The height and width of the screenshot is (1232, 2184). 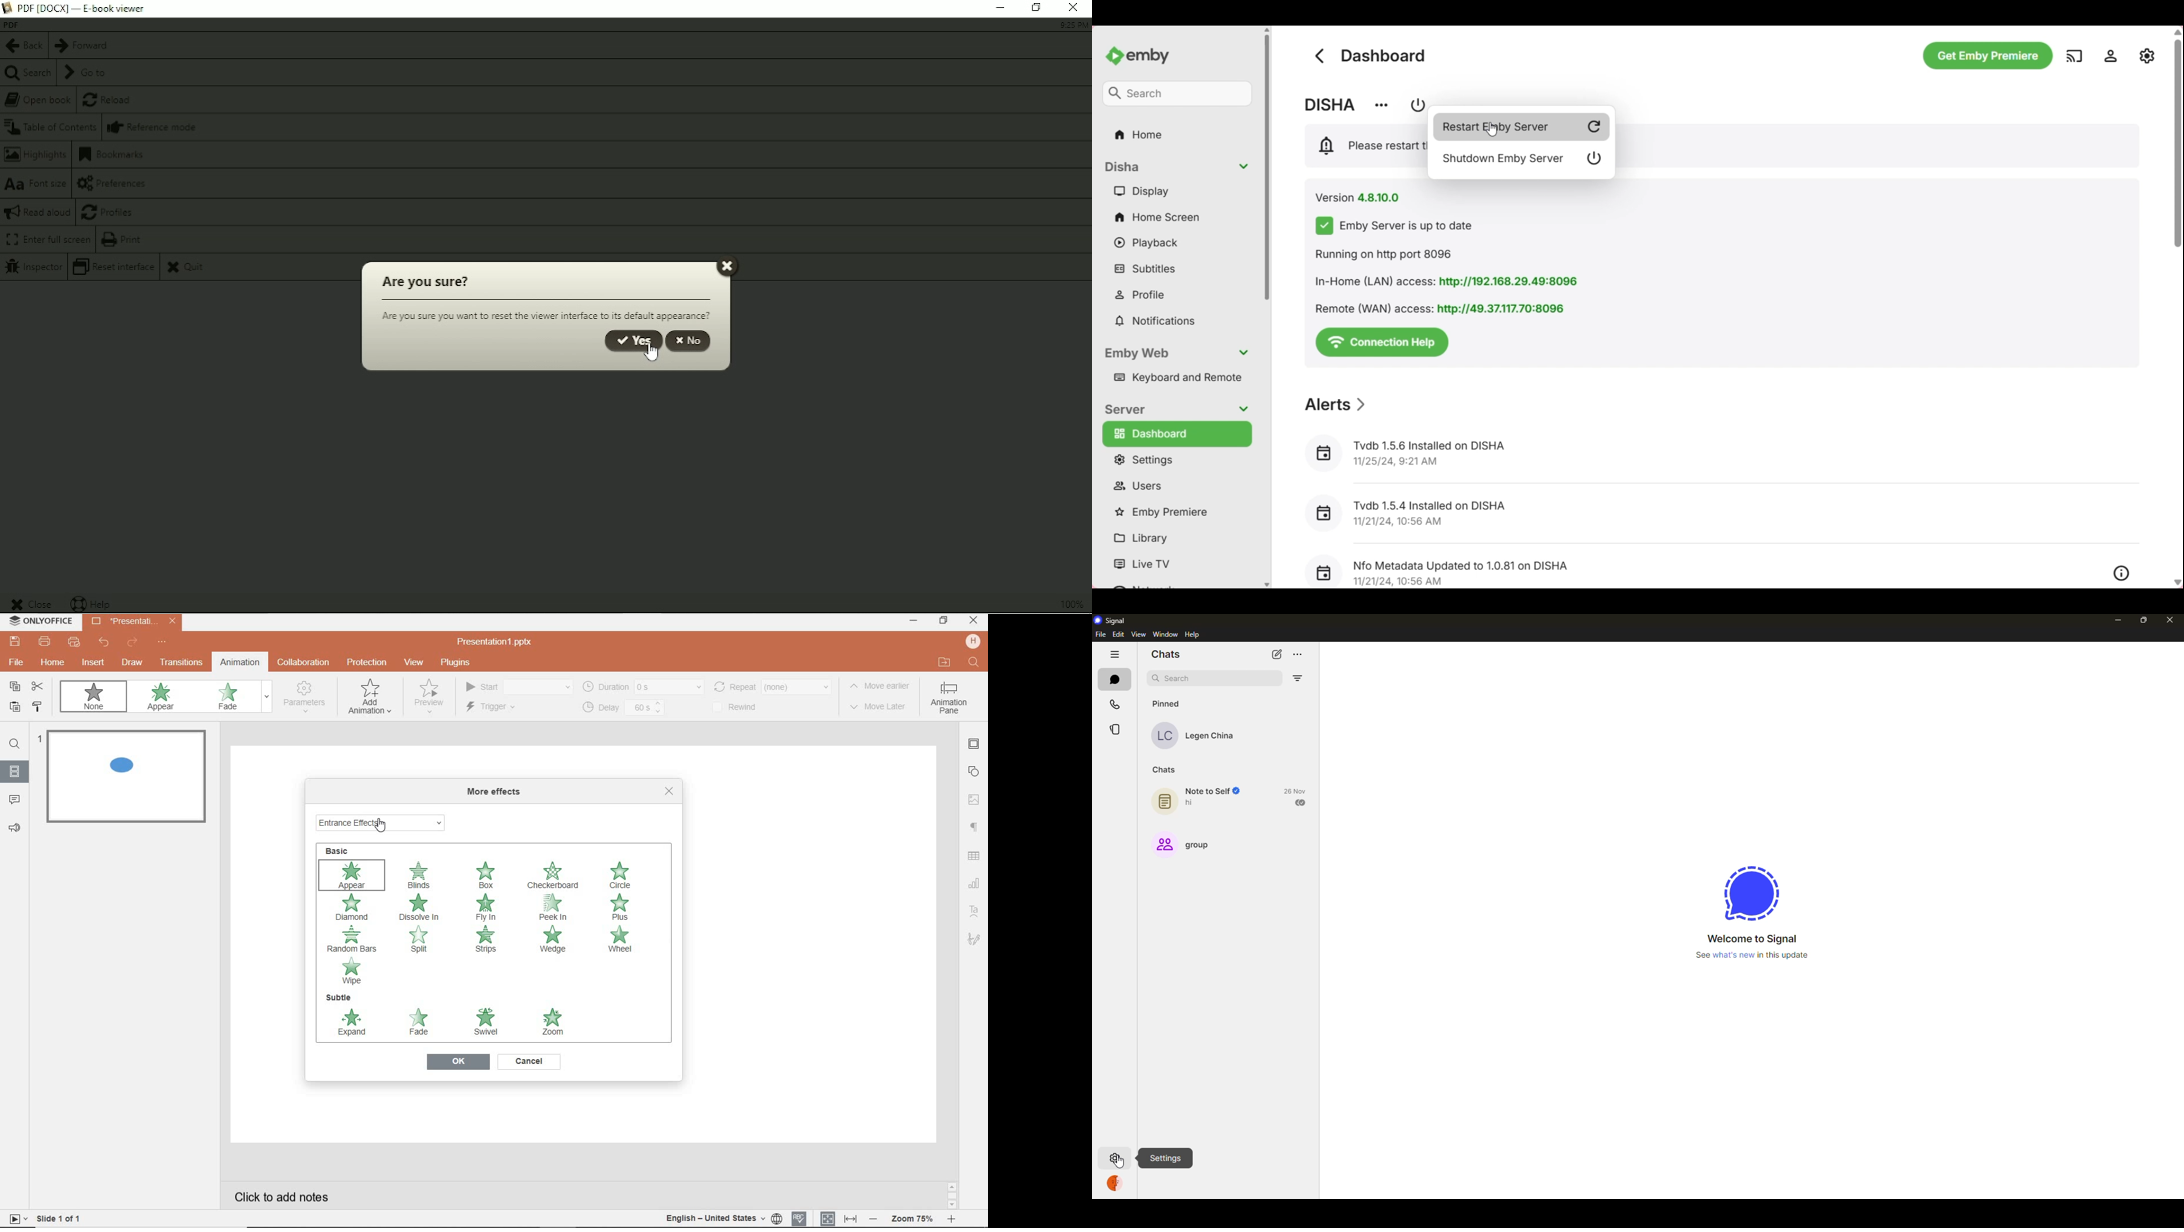 I want to click on Quit, so click(x=189, y=268).